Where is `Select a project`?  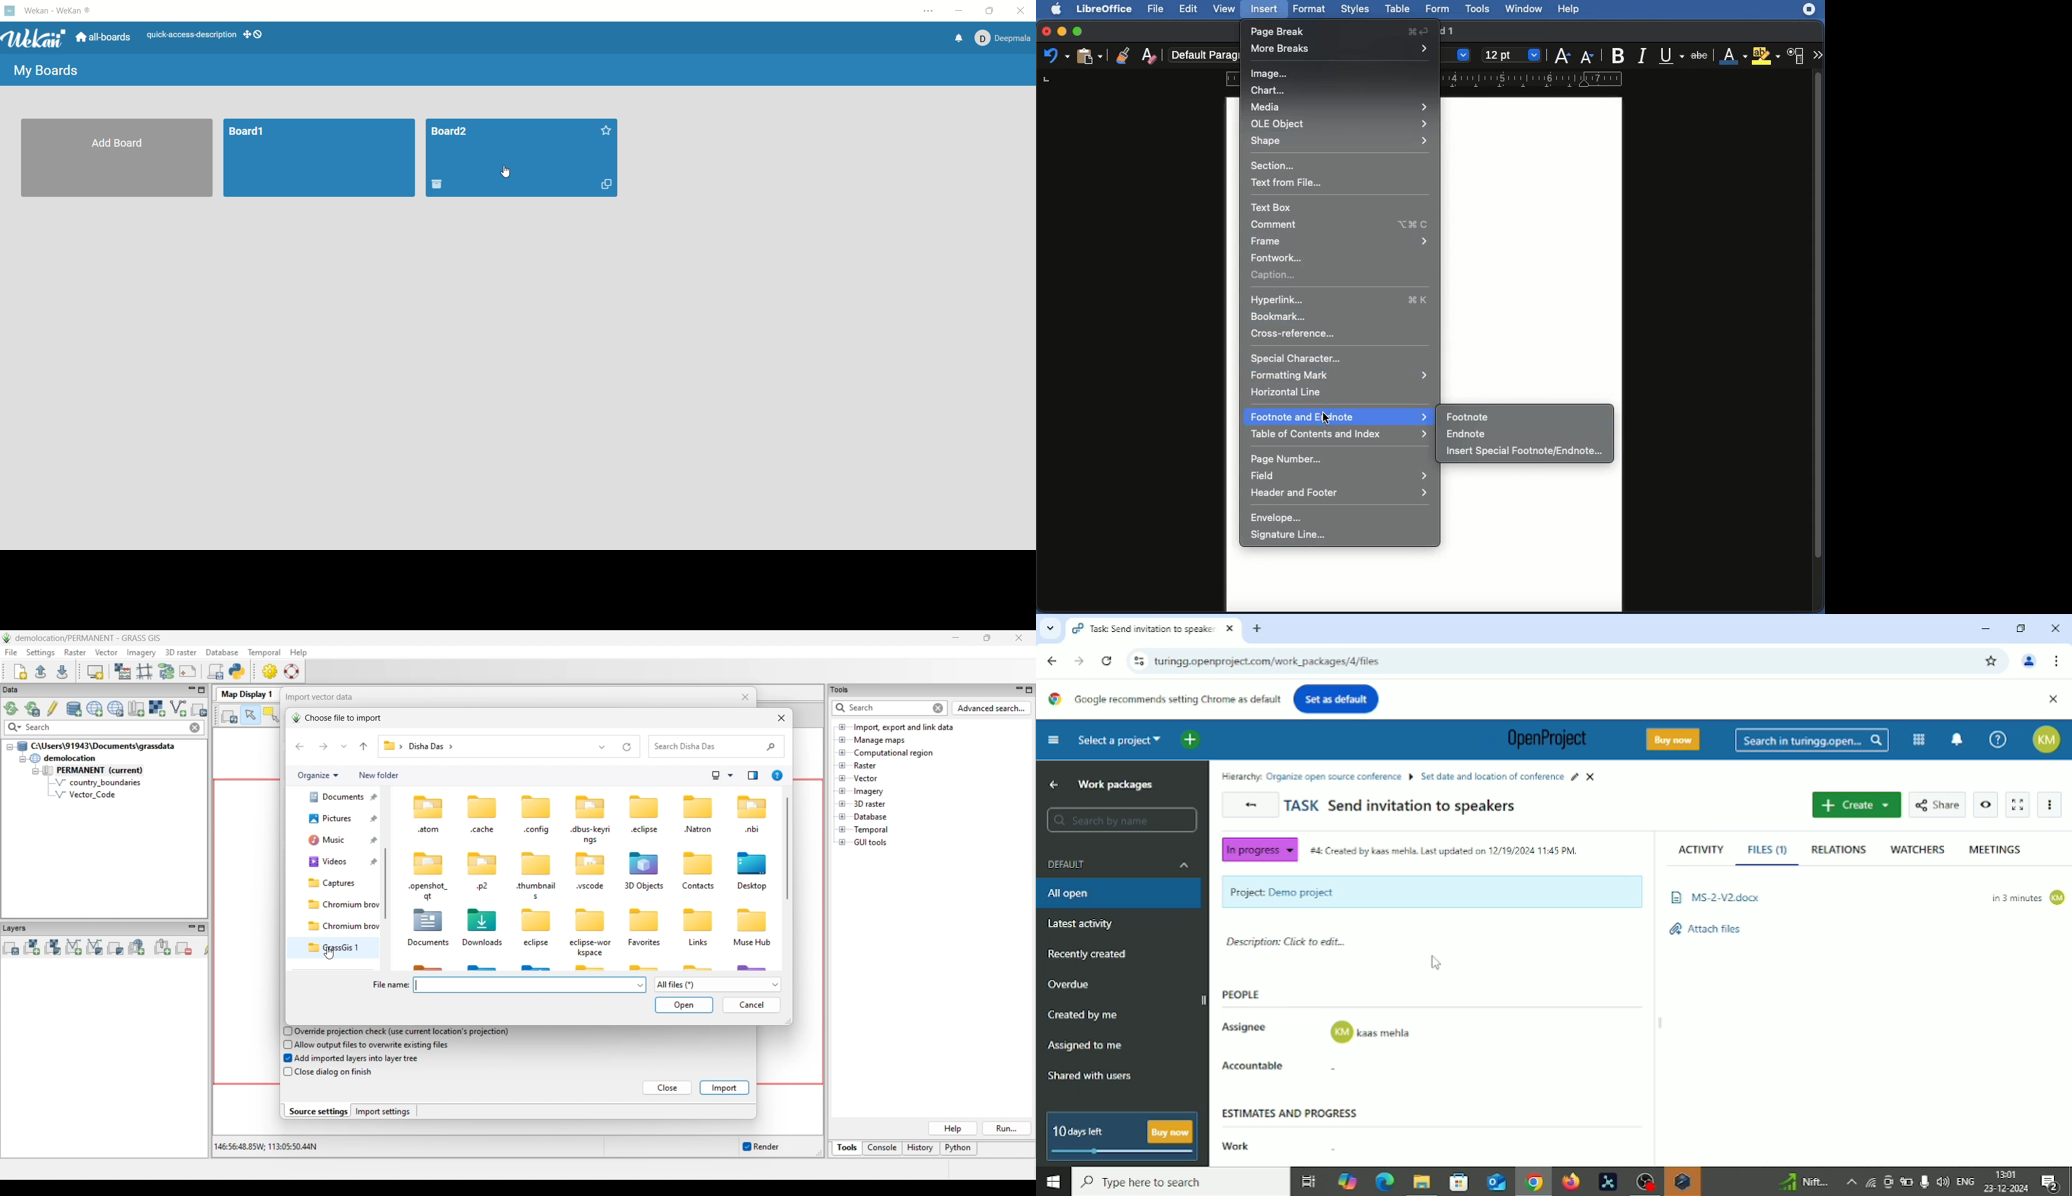
Select a project is located at coordinates (1120, 739).